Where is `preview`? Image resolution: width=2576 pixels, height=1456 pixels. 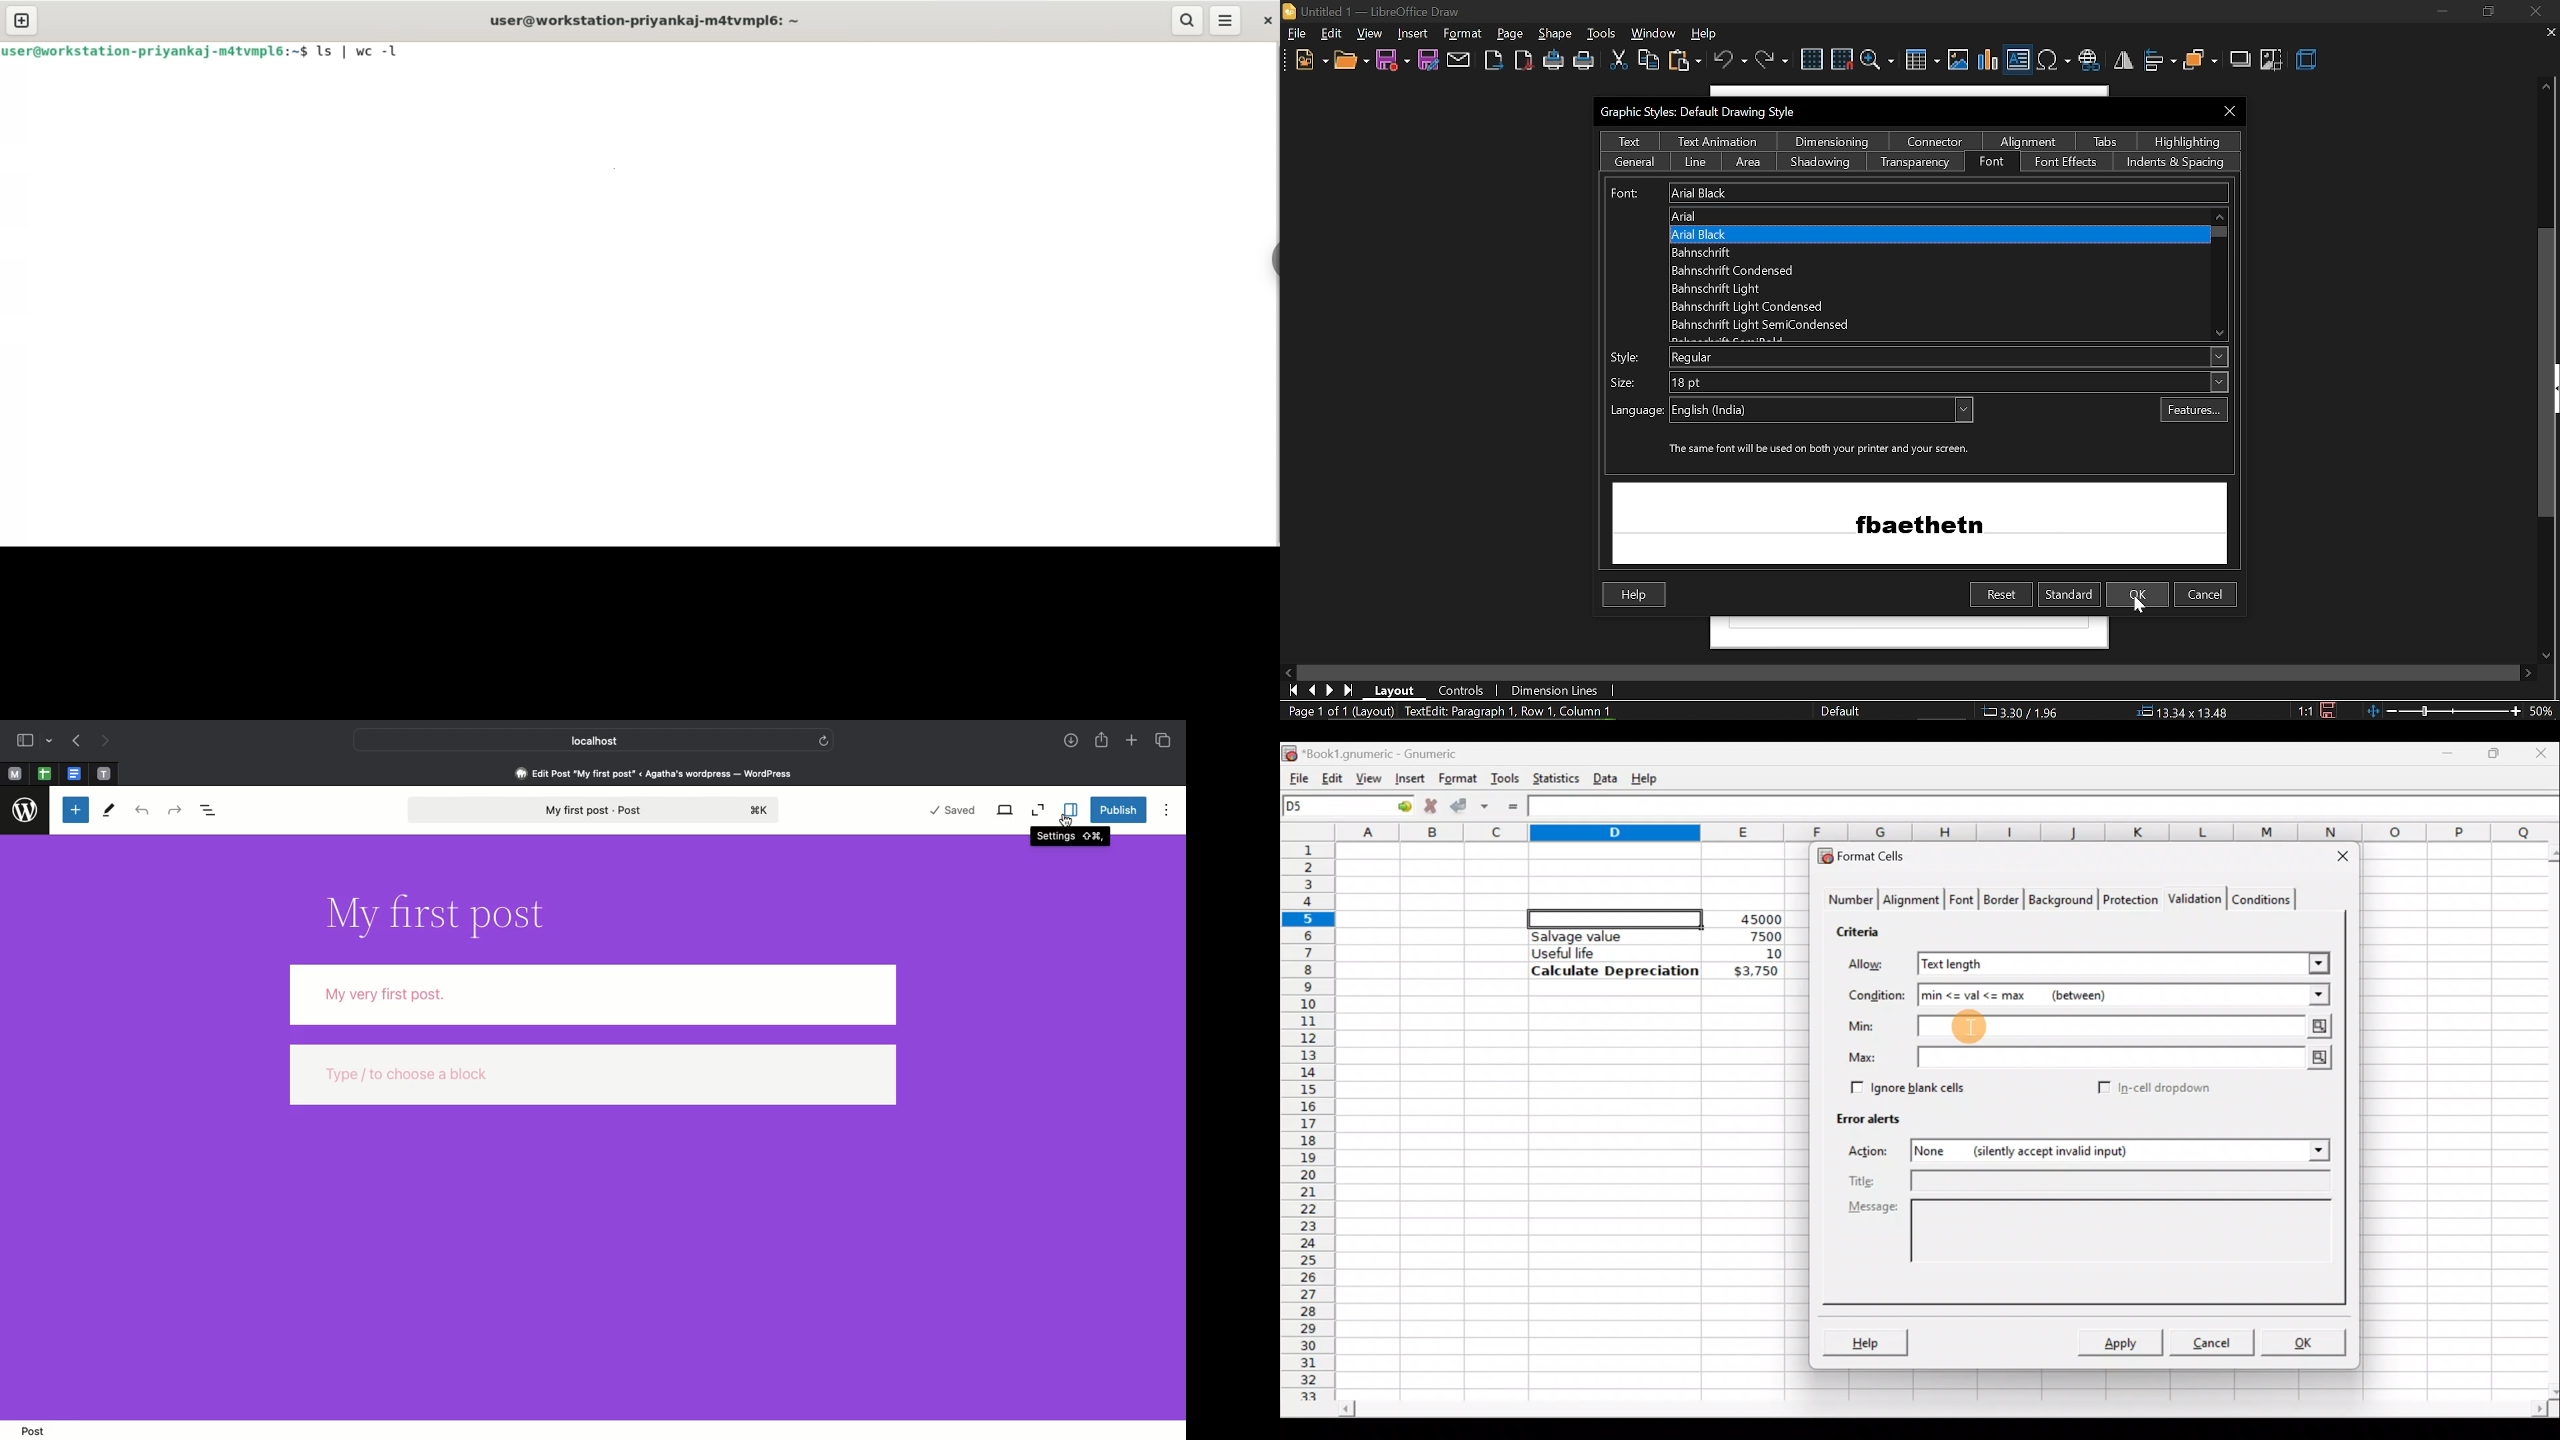
preview is located at coordinates (1920, 522).